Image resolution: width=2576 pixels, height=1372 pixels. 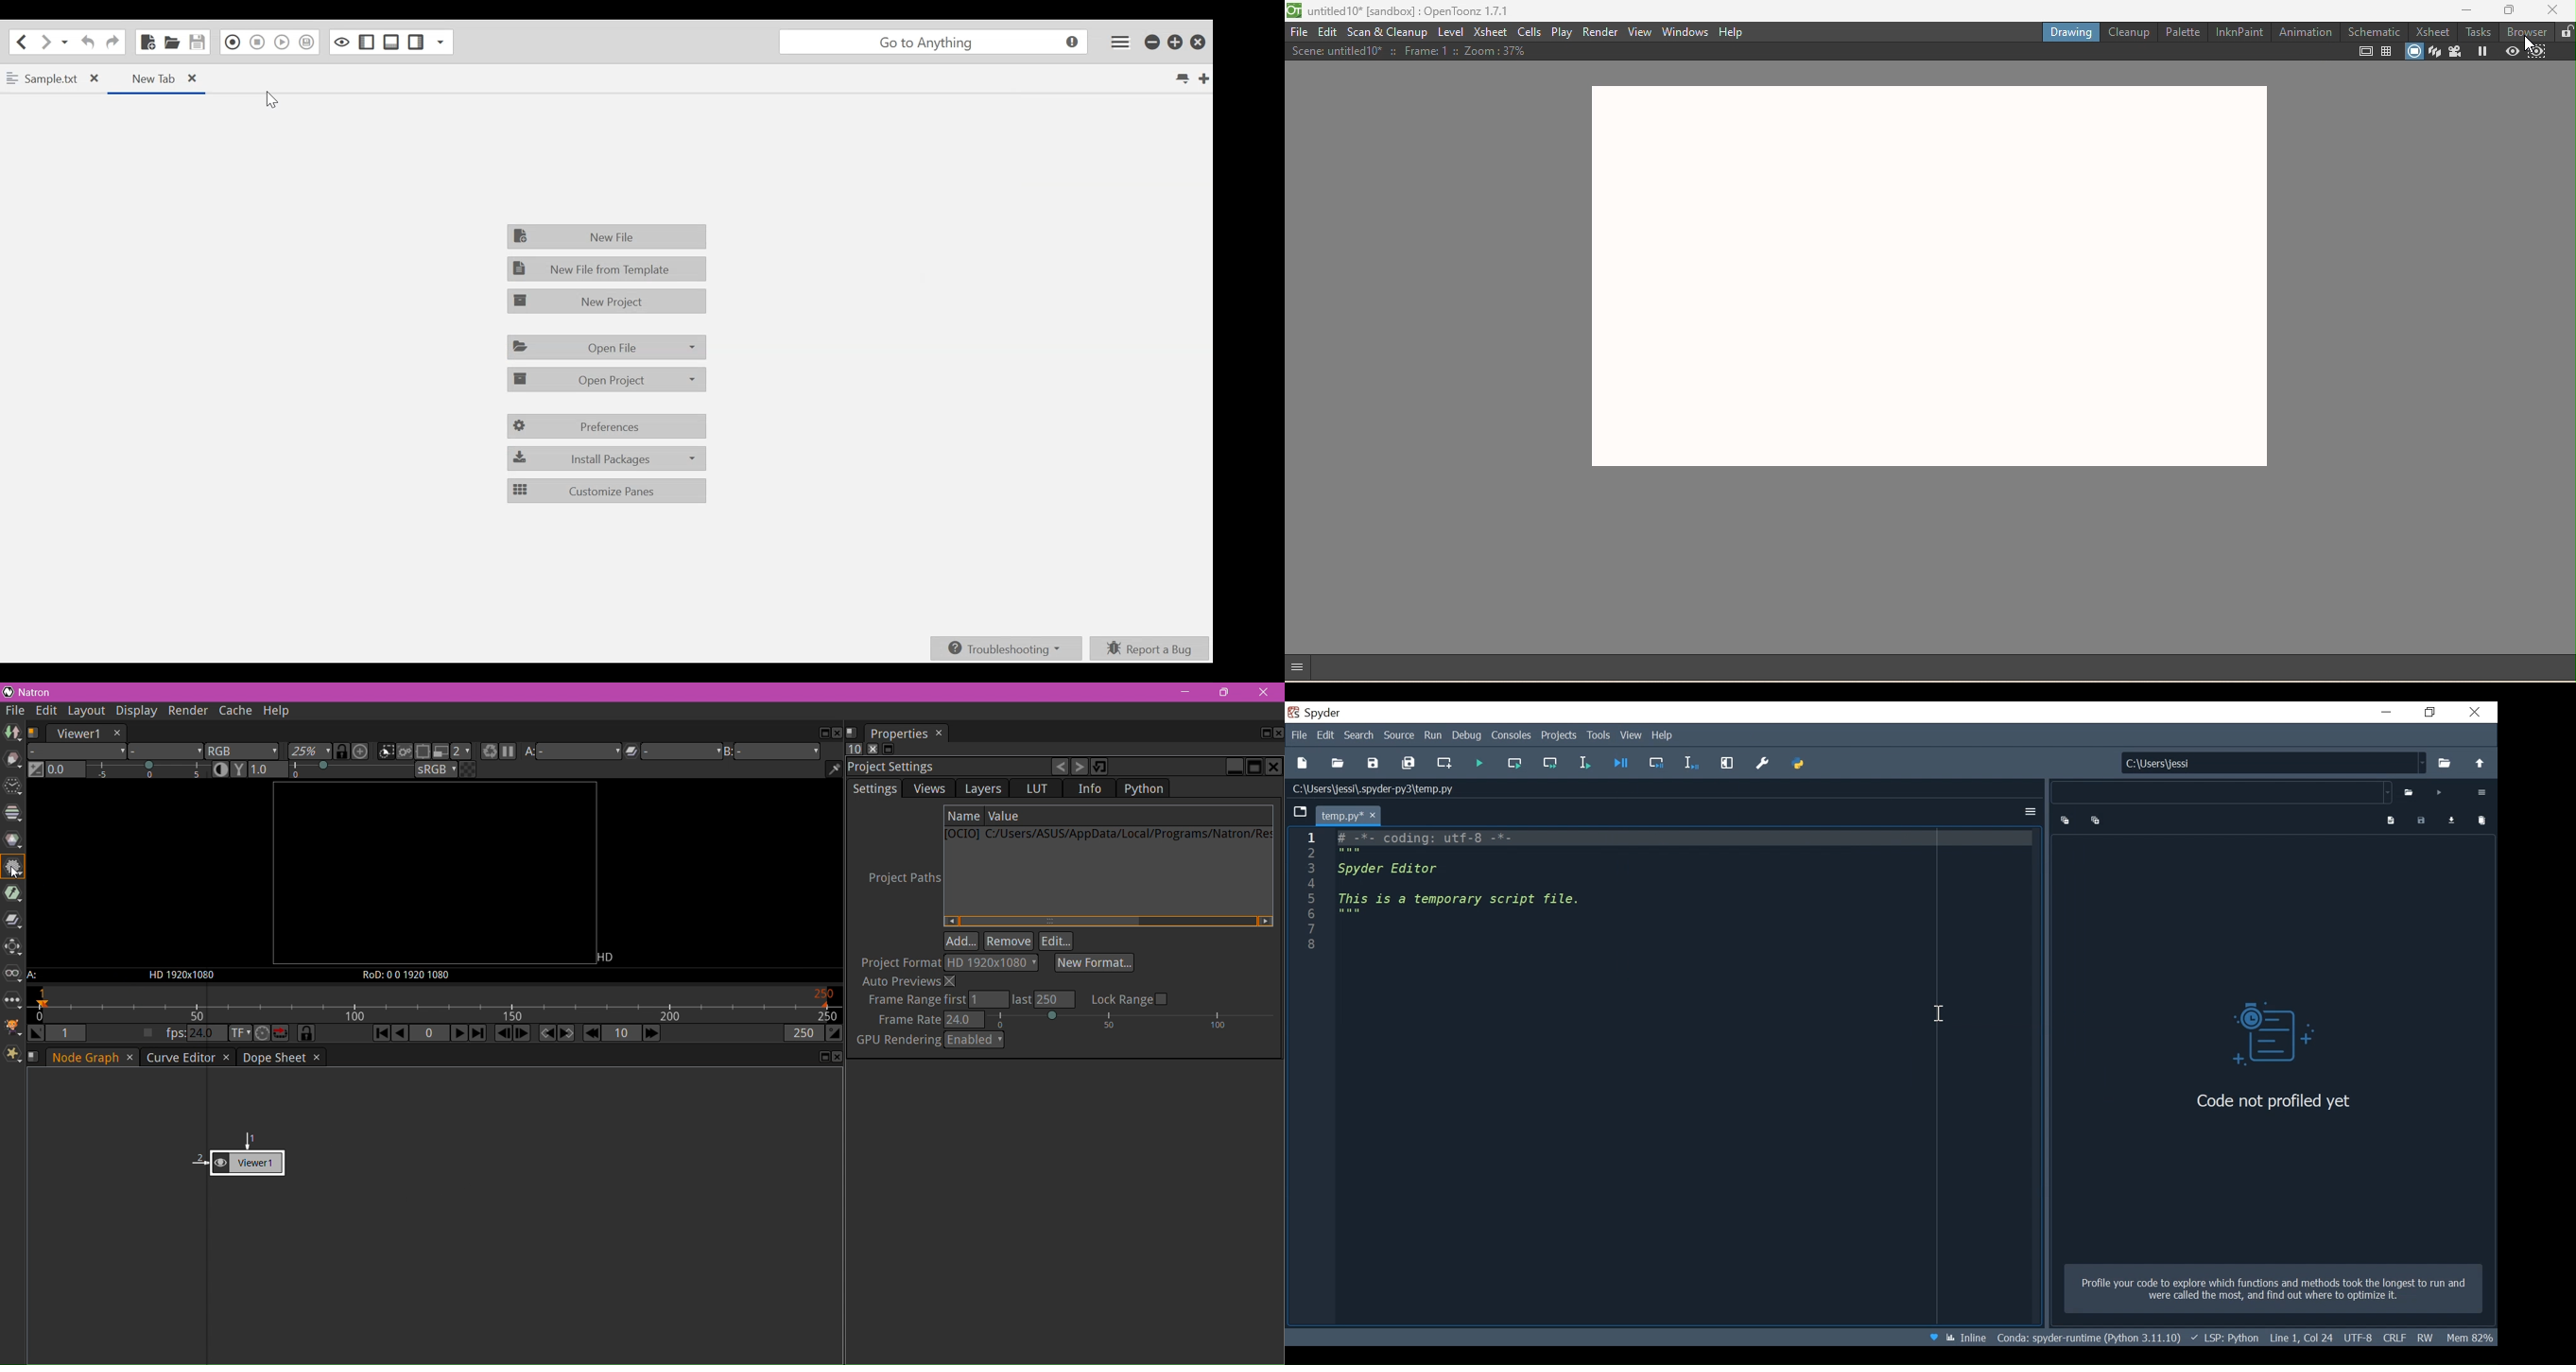 I want to click on Run selection or current line, so click(x=1584, y=763).